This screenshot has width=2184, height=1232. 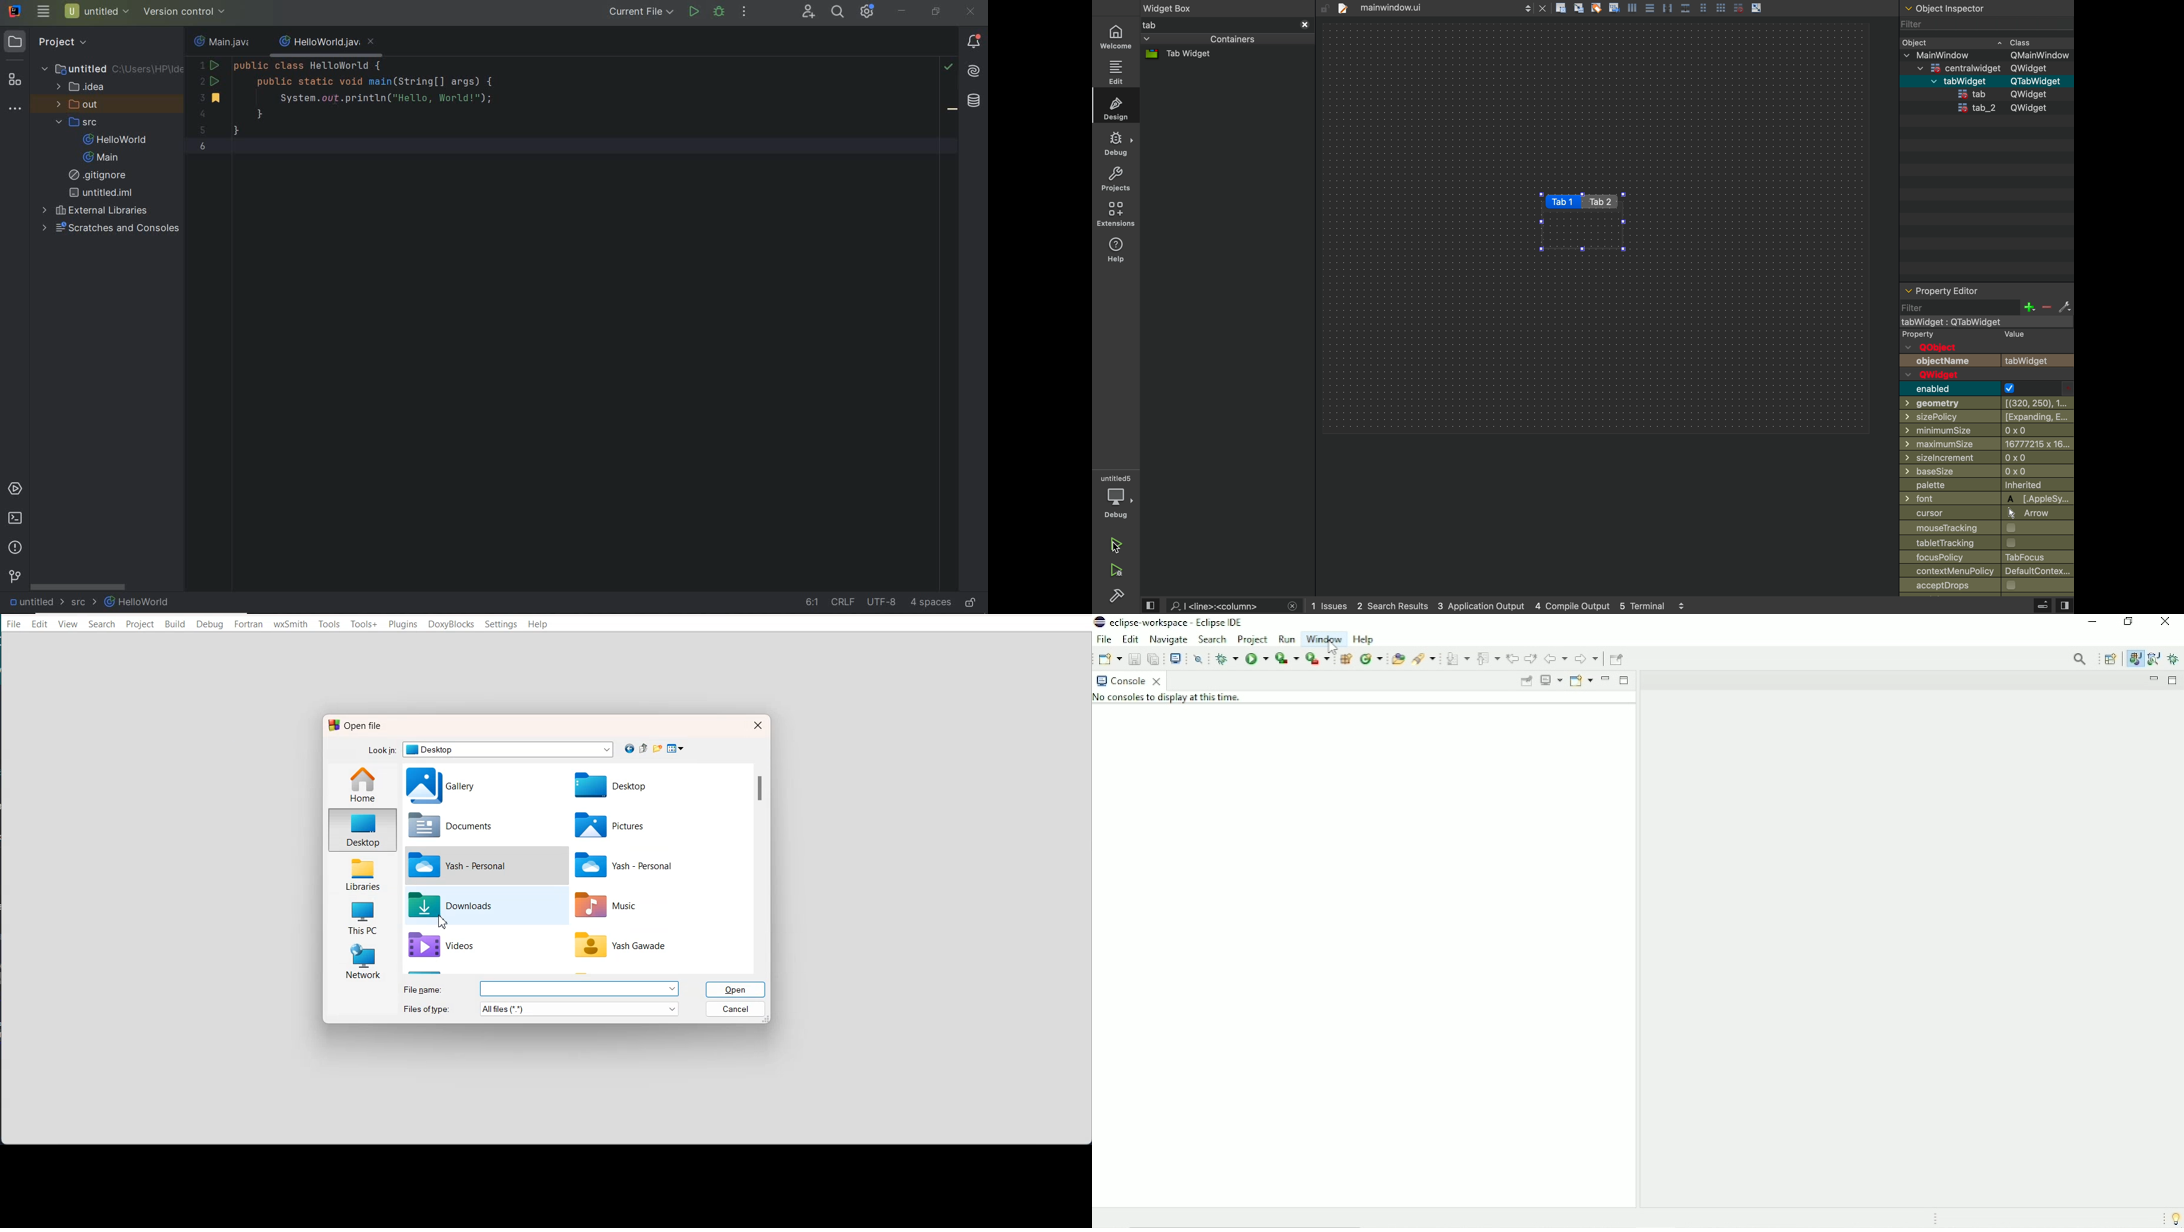 I want to click on Plugins, so click(x=403, y=624).